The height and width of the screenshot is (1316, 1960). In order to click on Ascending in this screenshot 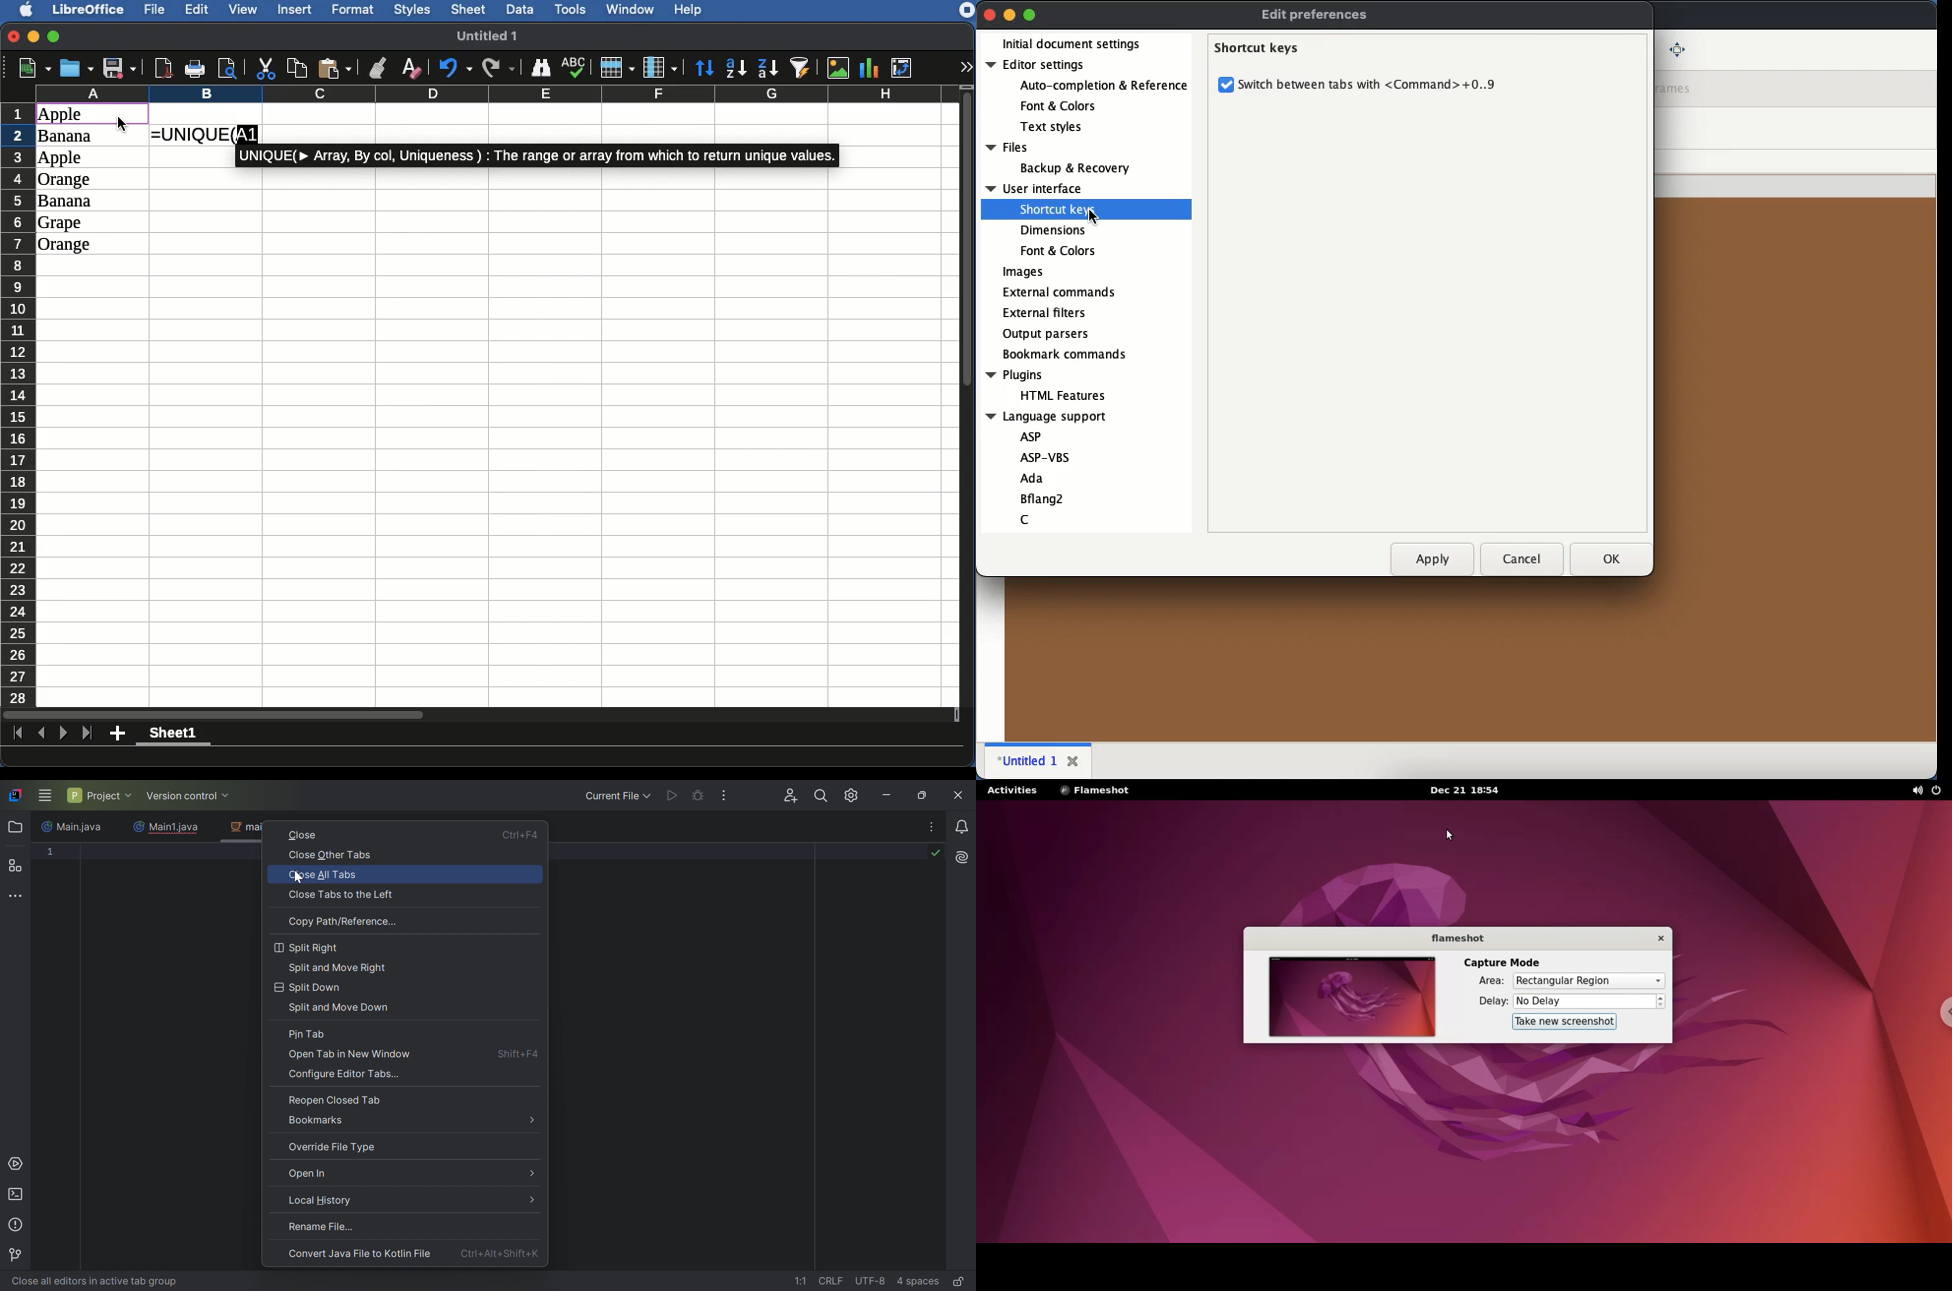, I will do `click(738, 68)`.